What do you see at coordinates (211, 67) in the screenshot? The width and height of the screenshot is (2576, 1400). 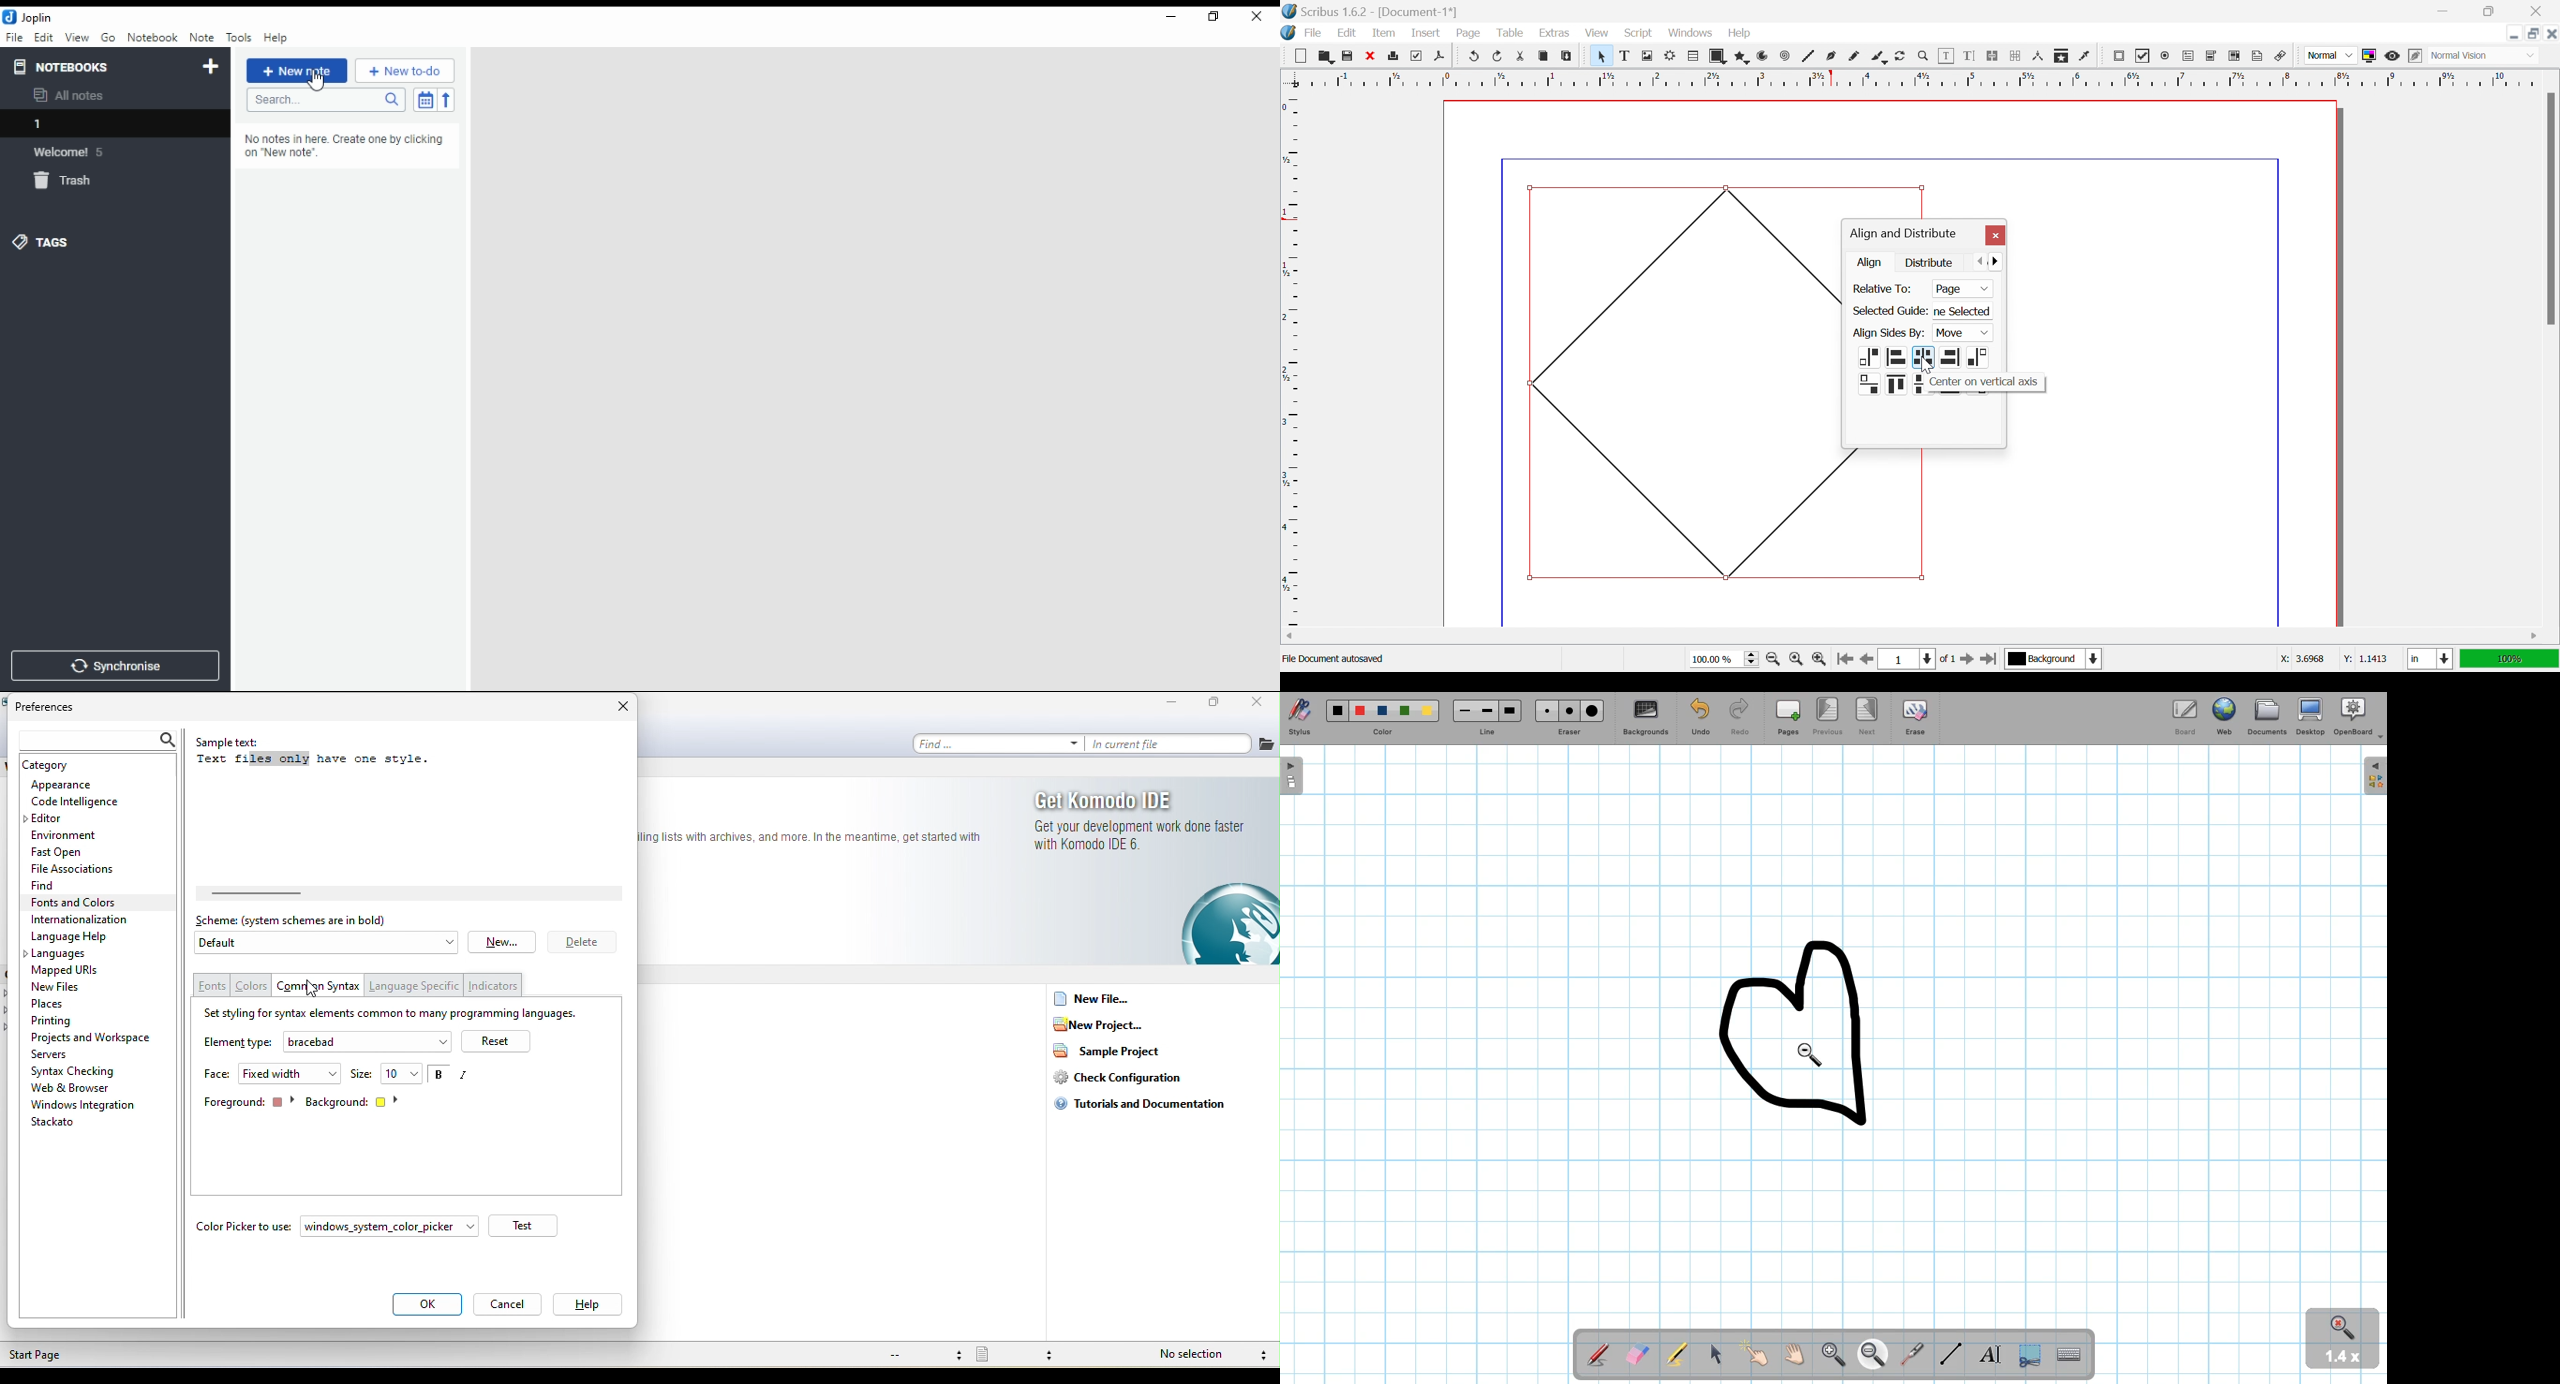 I see `new notebook` at bounding box center [211, 67].